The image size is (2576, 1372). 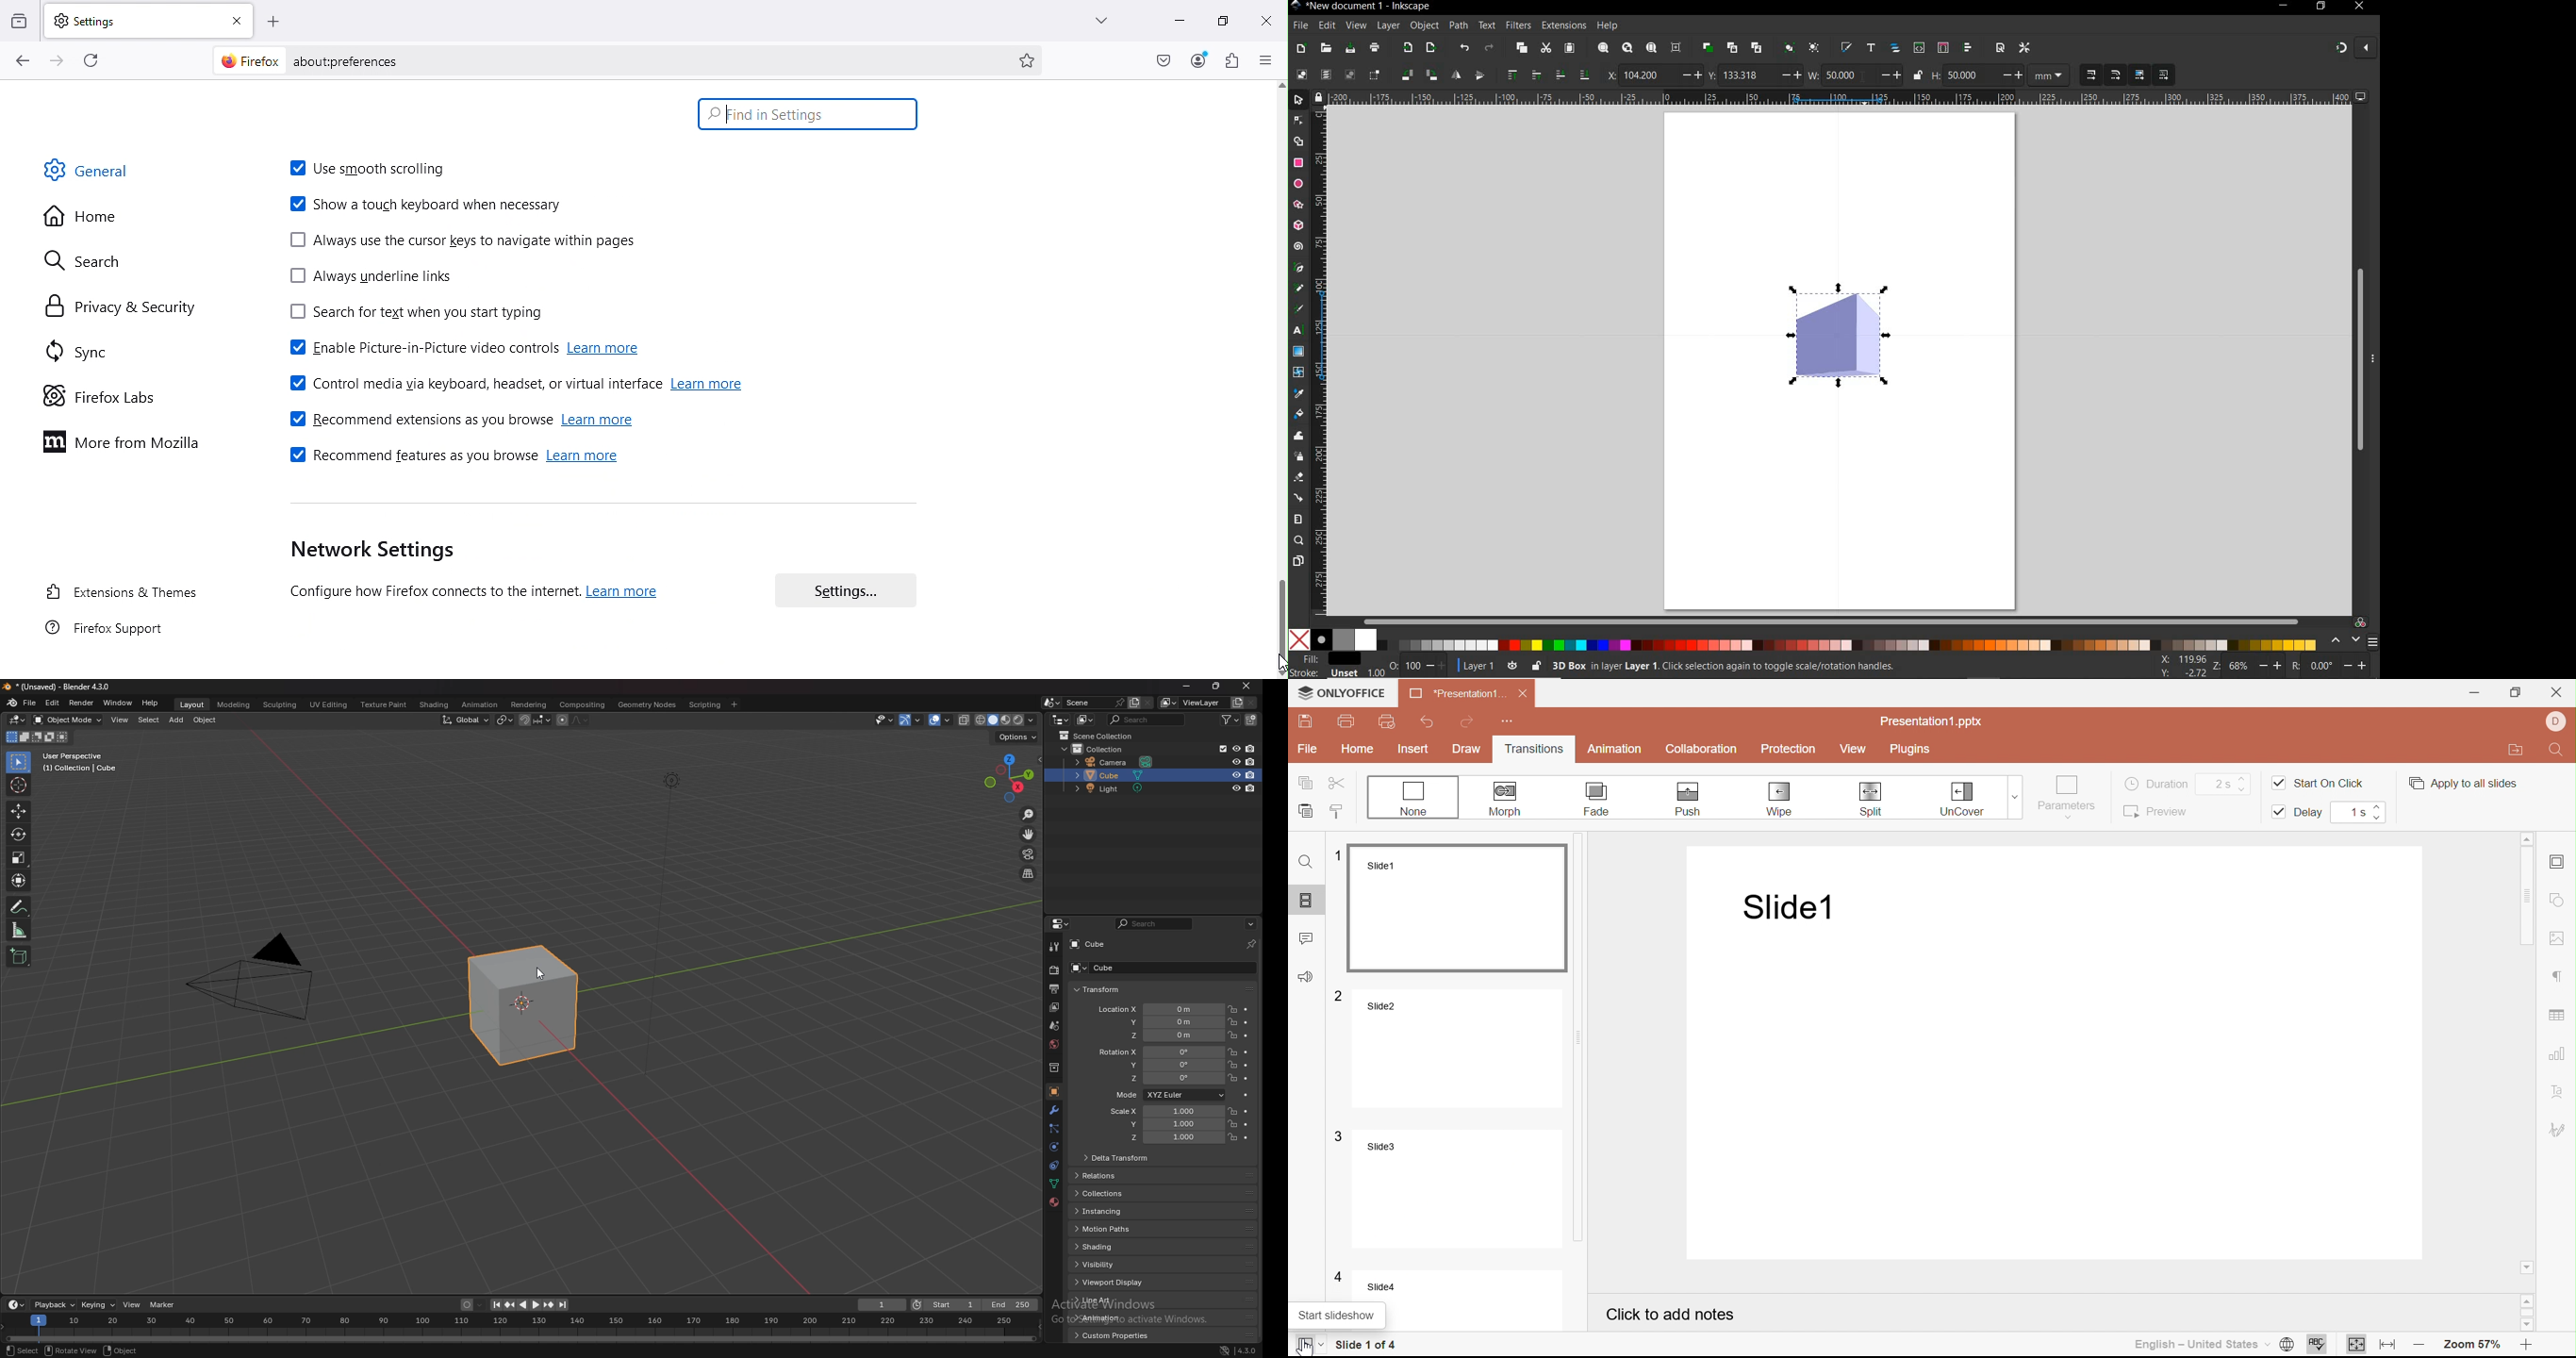 I want to click on Undo, so click(x=1426, y=723).